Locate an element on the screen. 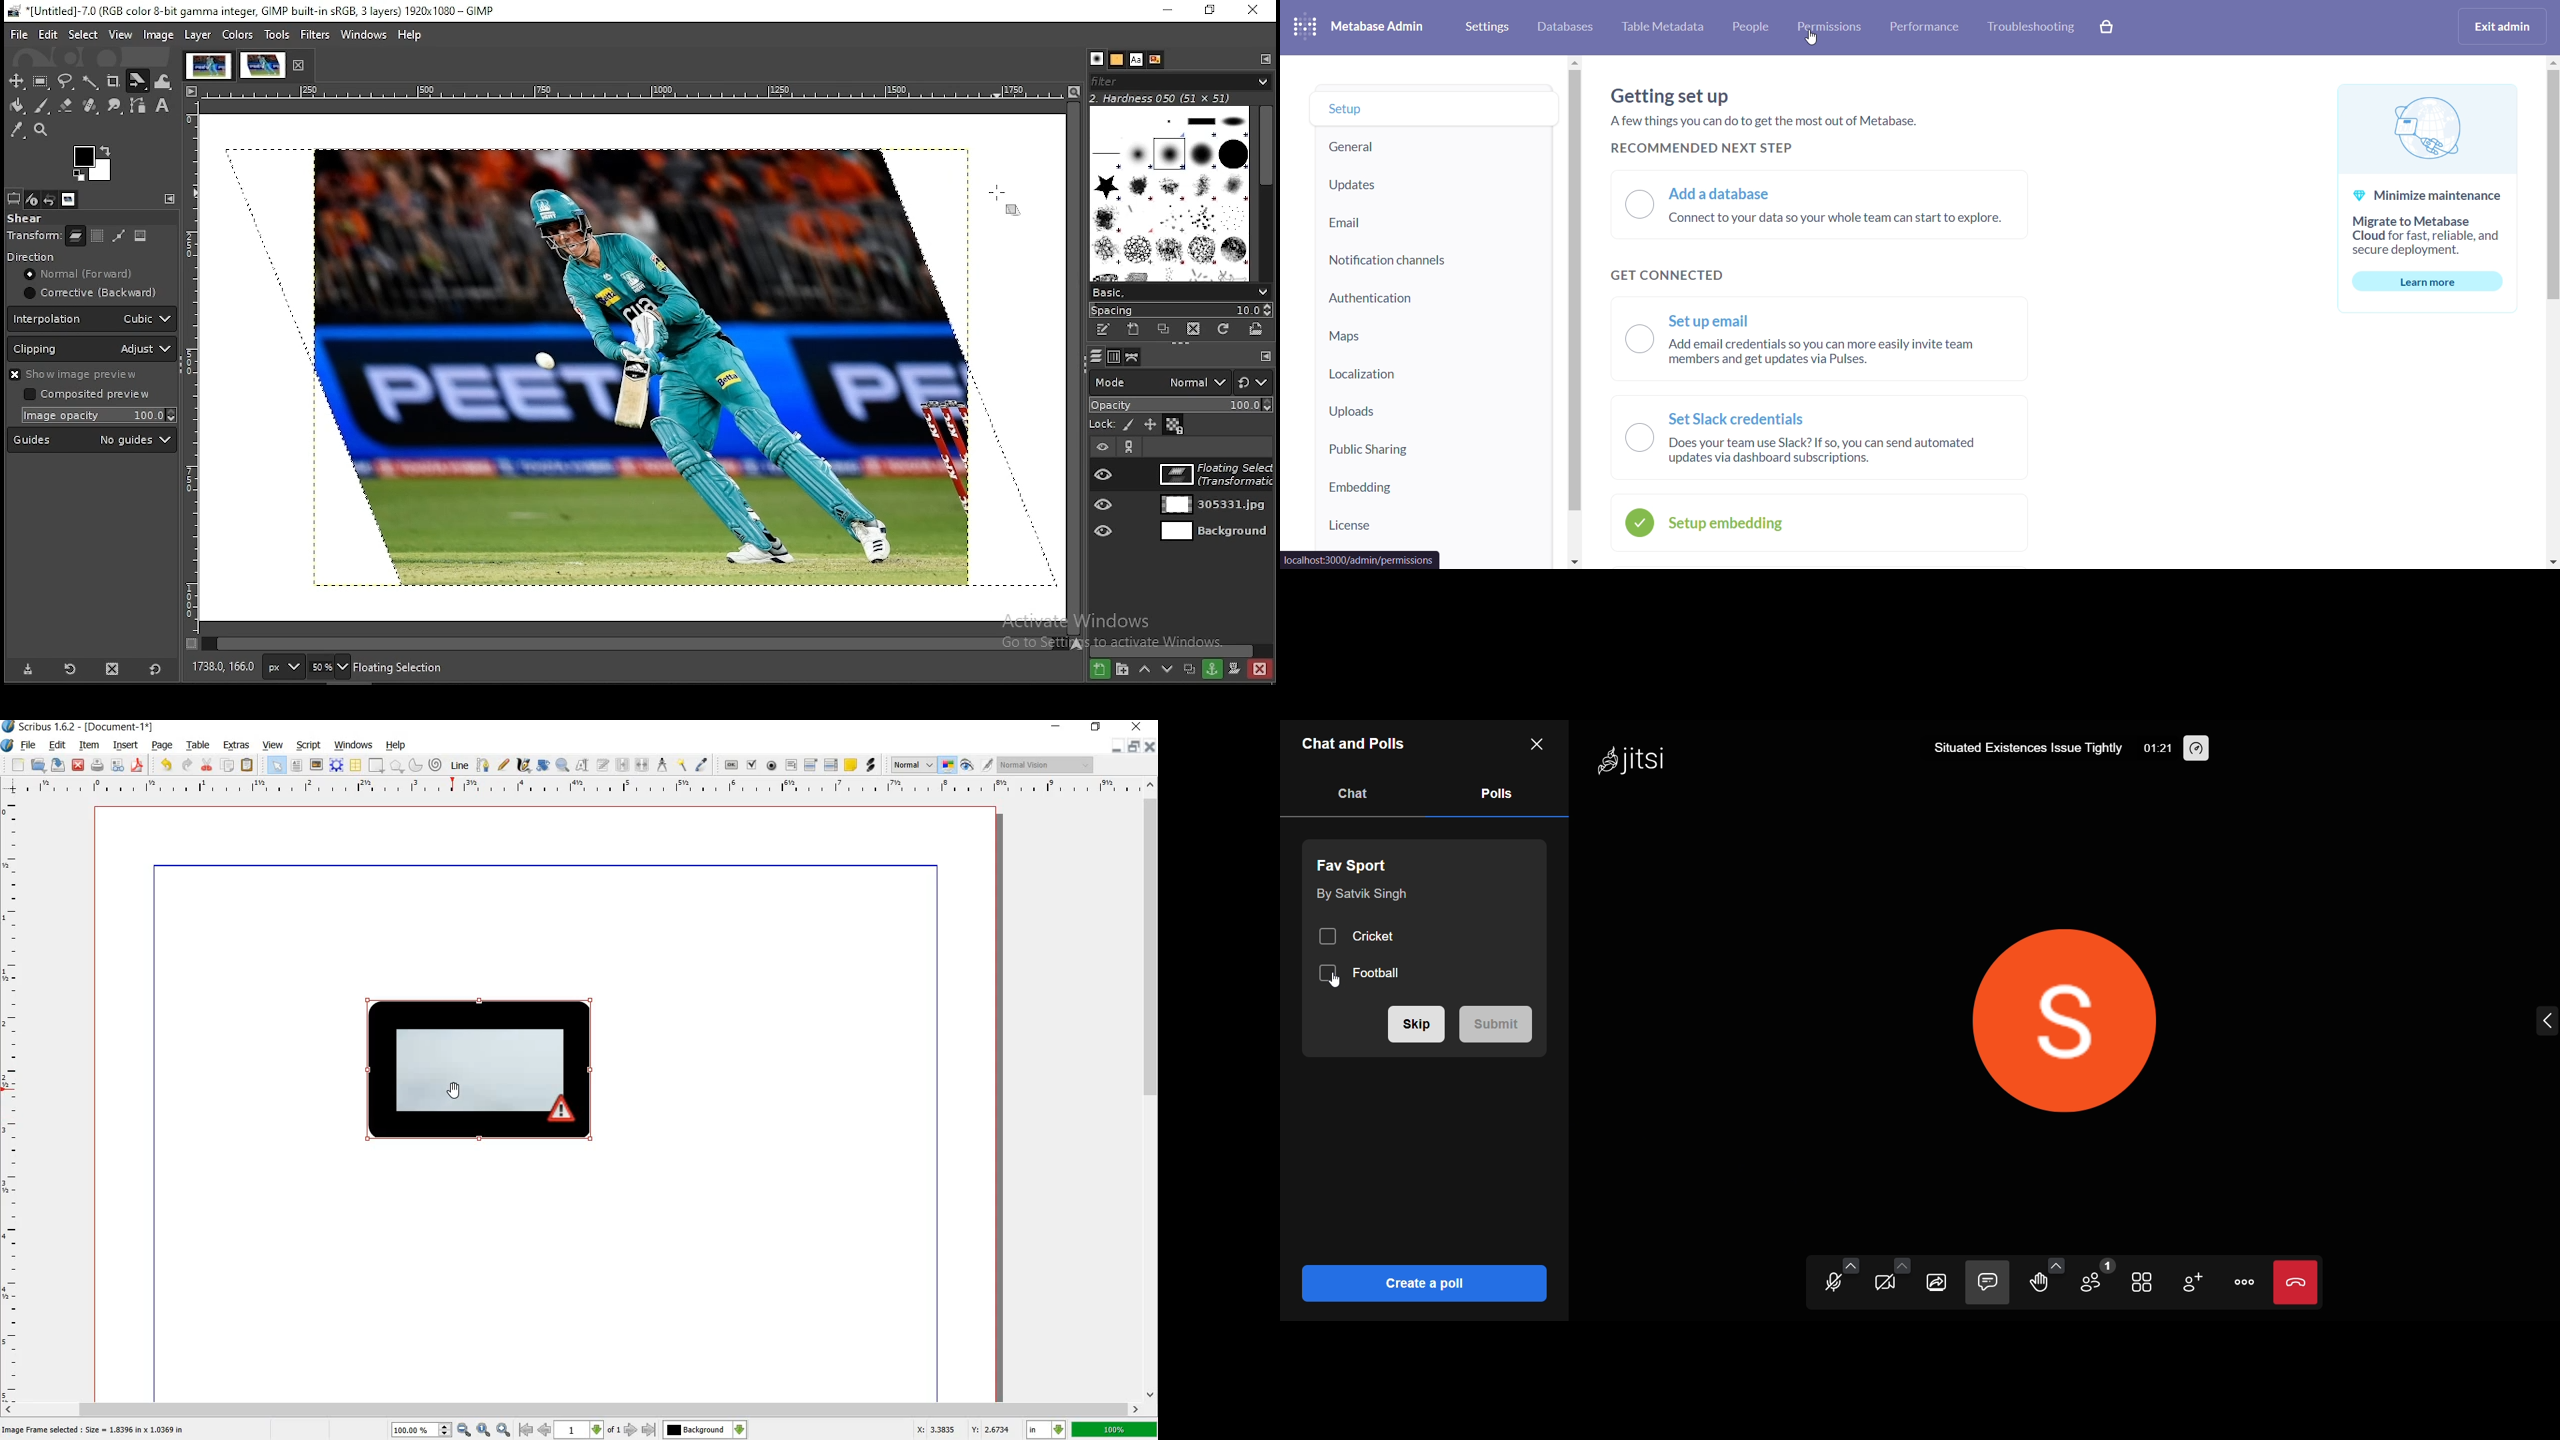  vertical scale is located at coordinates (192, 374).